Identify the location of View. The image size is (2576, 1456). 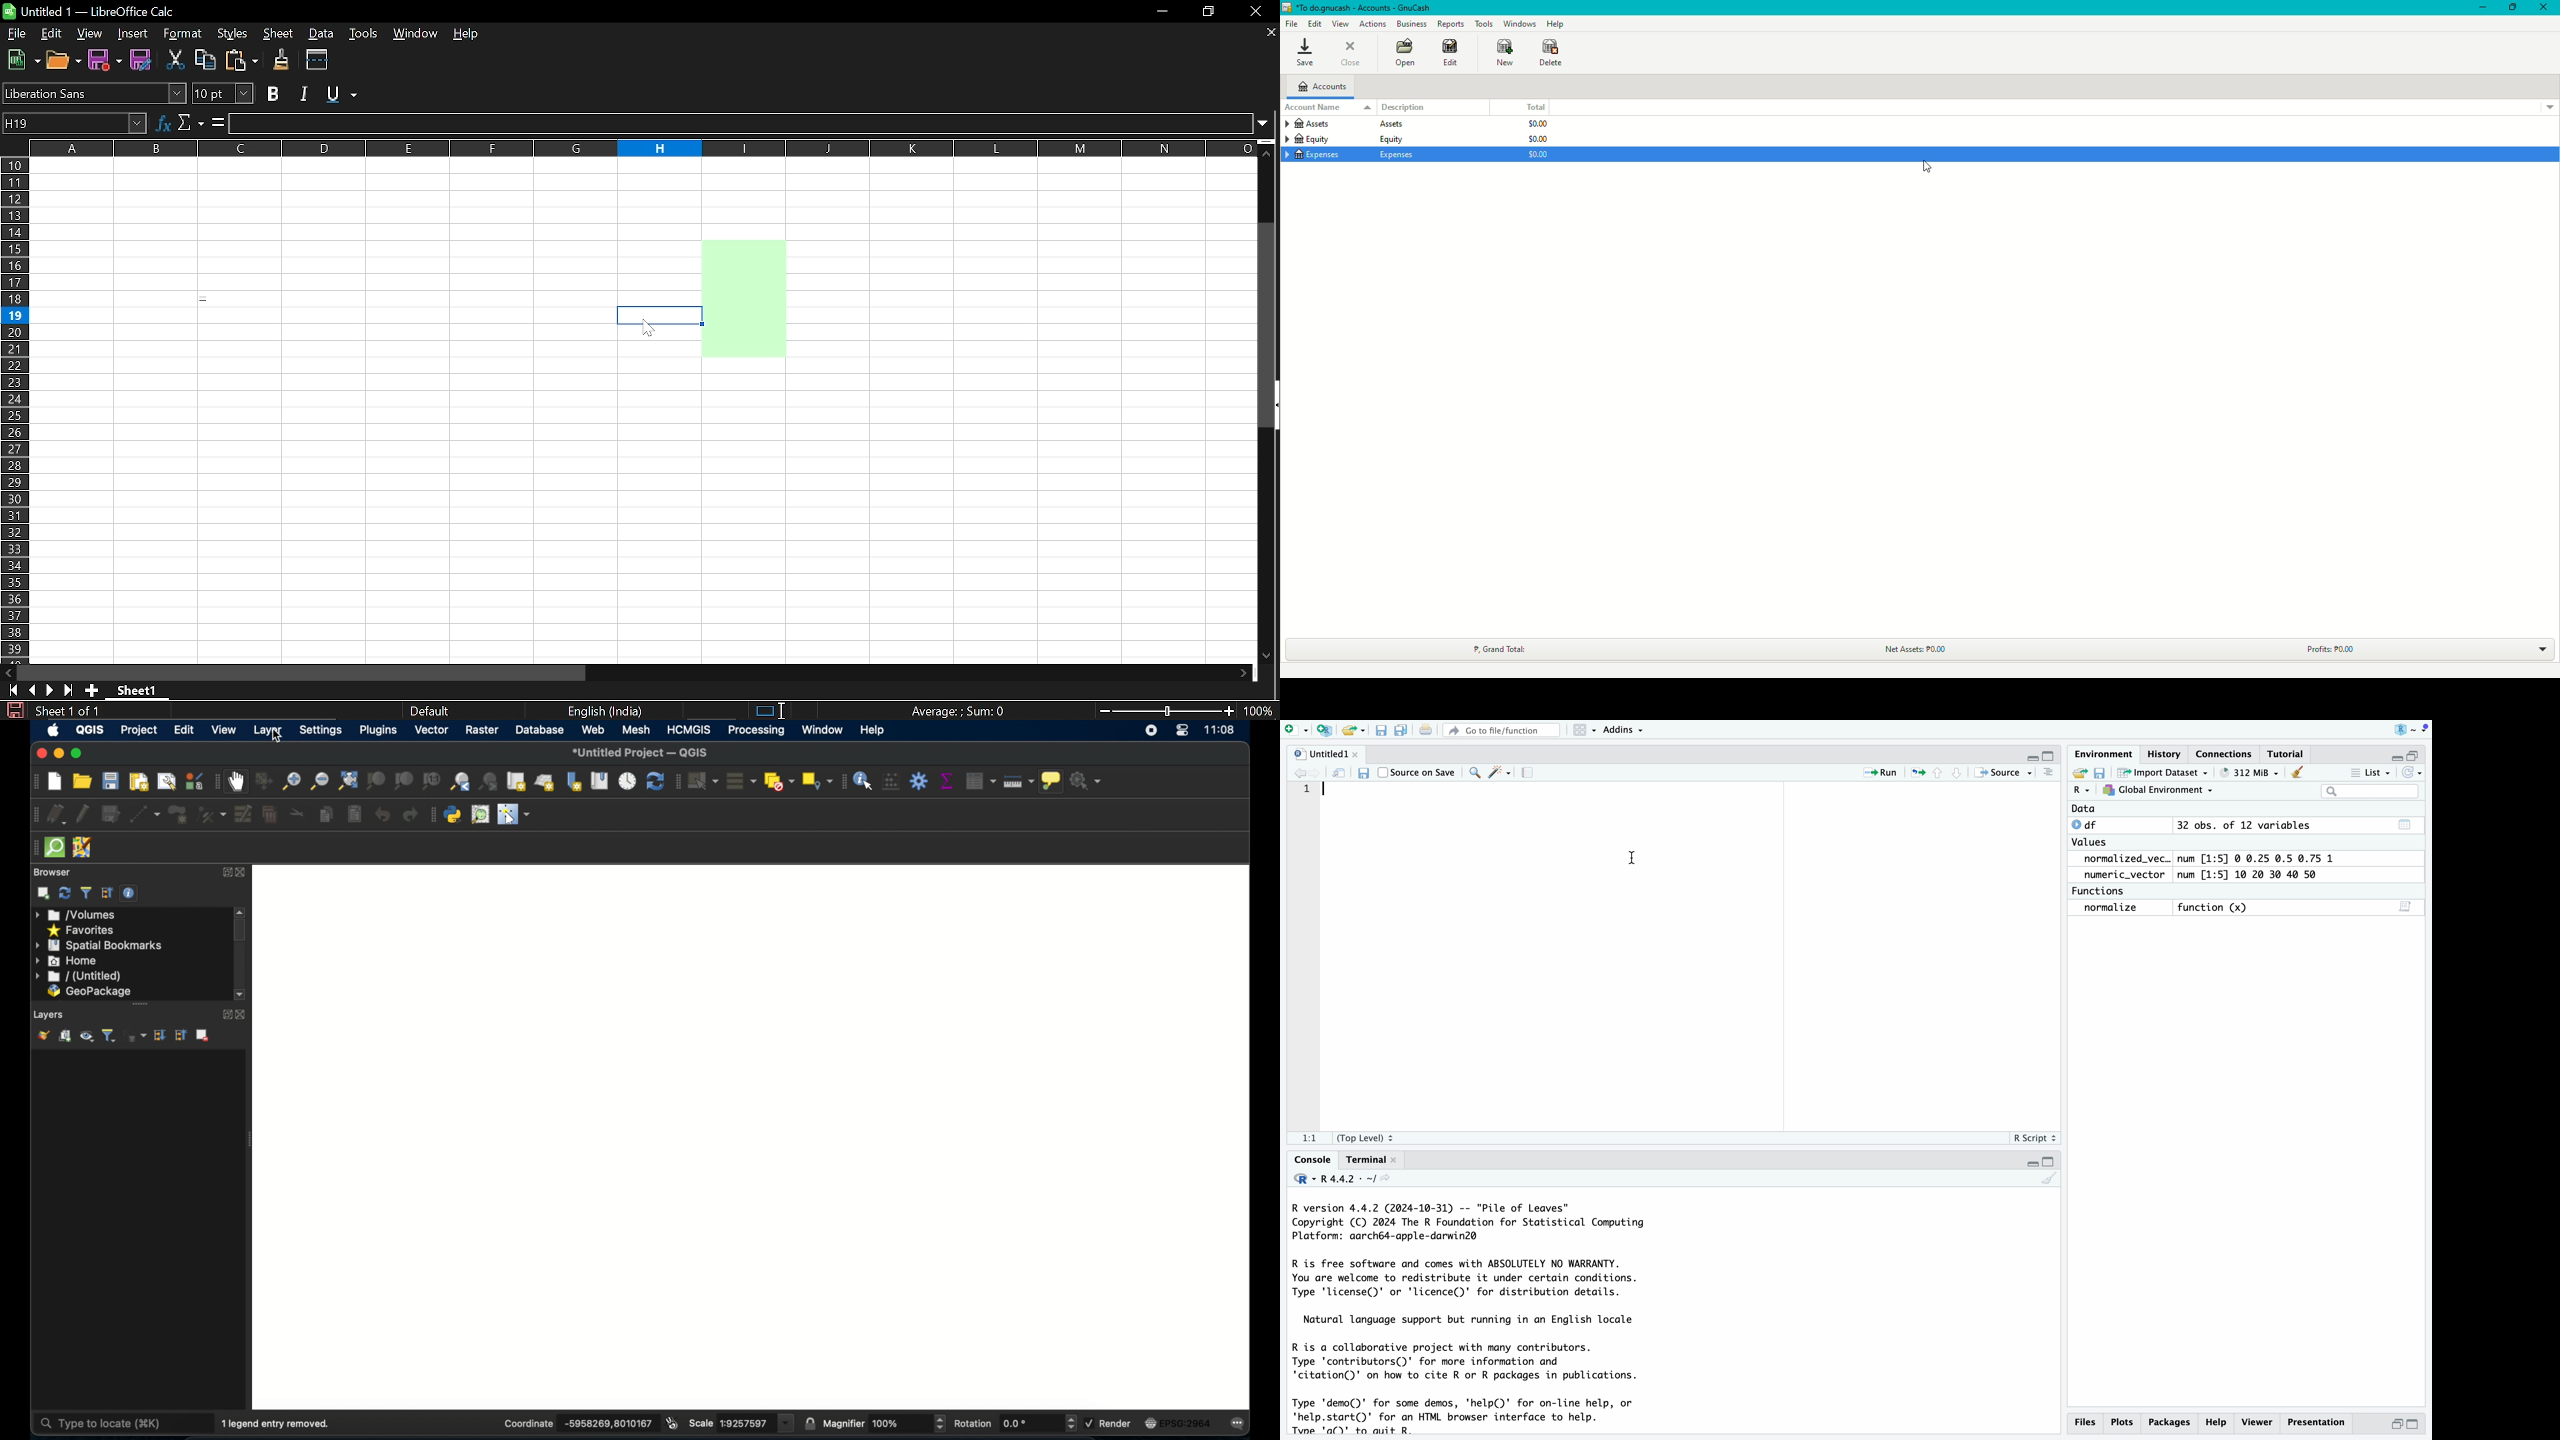
(90, 34).